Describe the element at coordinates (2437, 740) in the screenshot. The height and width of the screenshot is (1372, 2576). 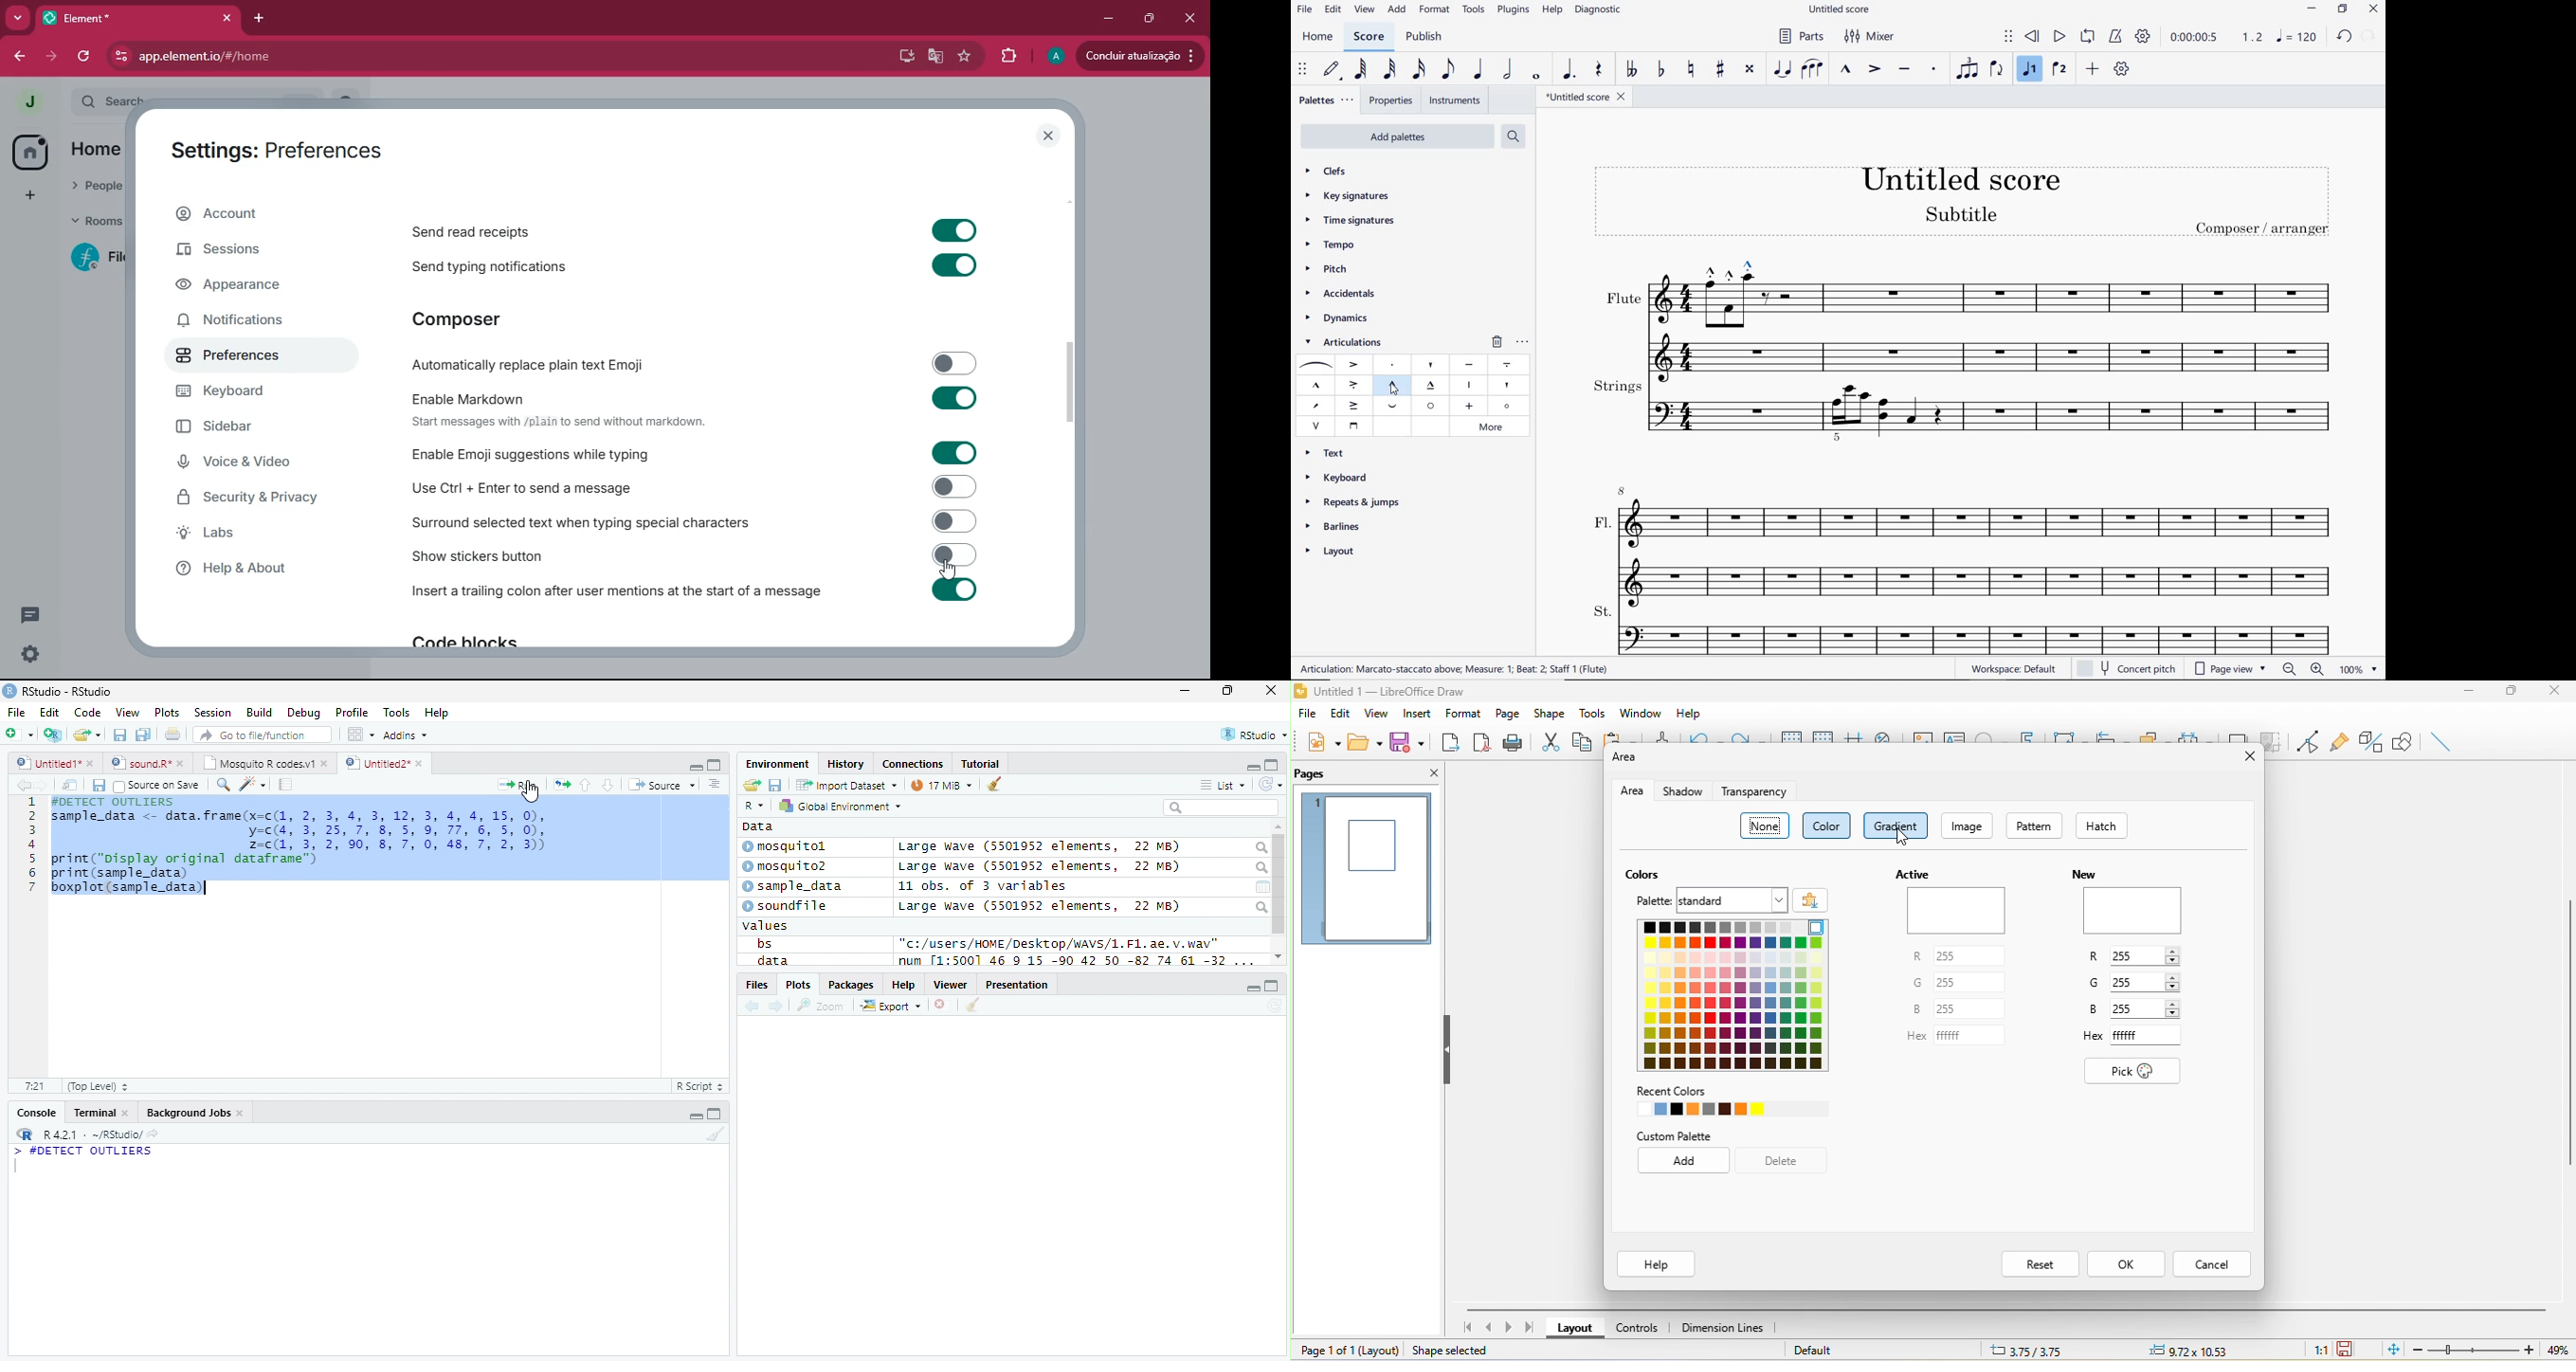
I see `insert line` at that location.